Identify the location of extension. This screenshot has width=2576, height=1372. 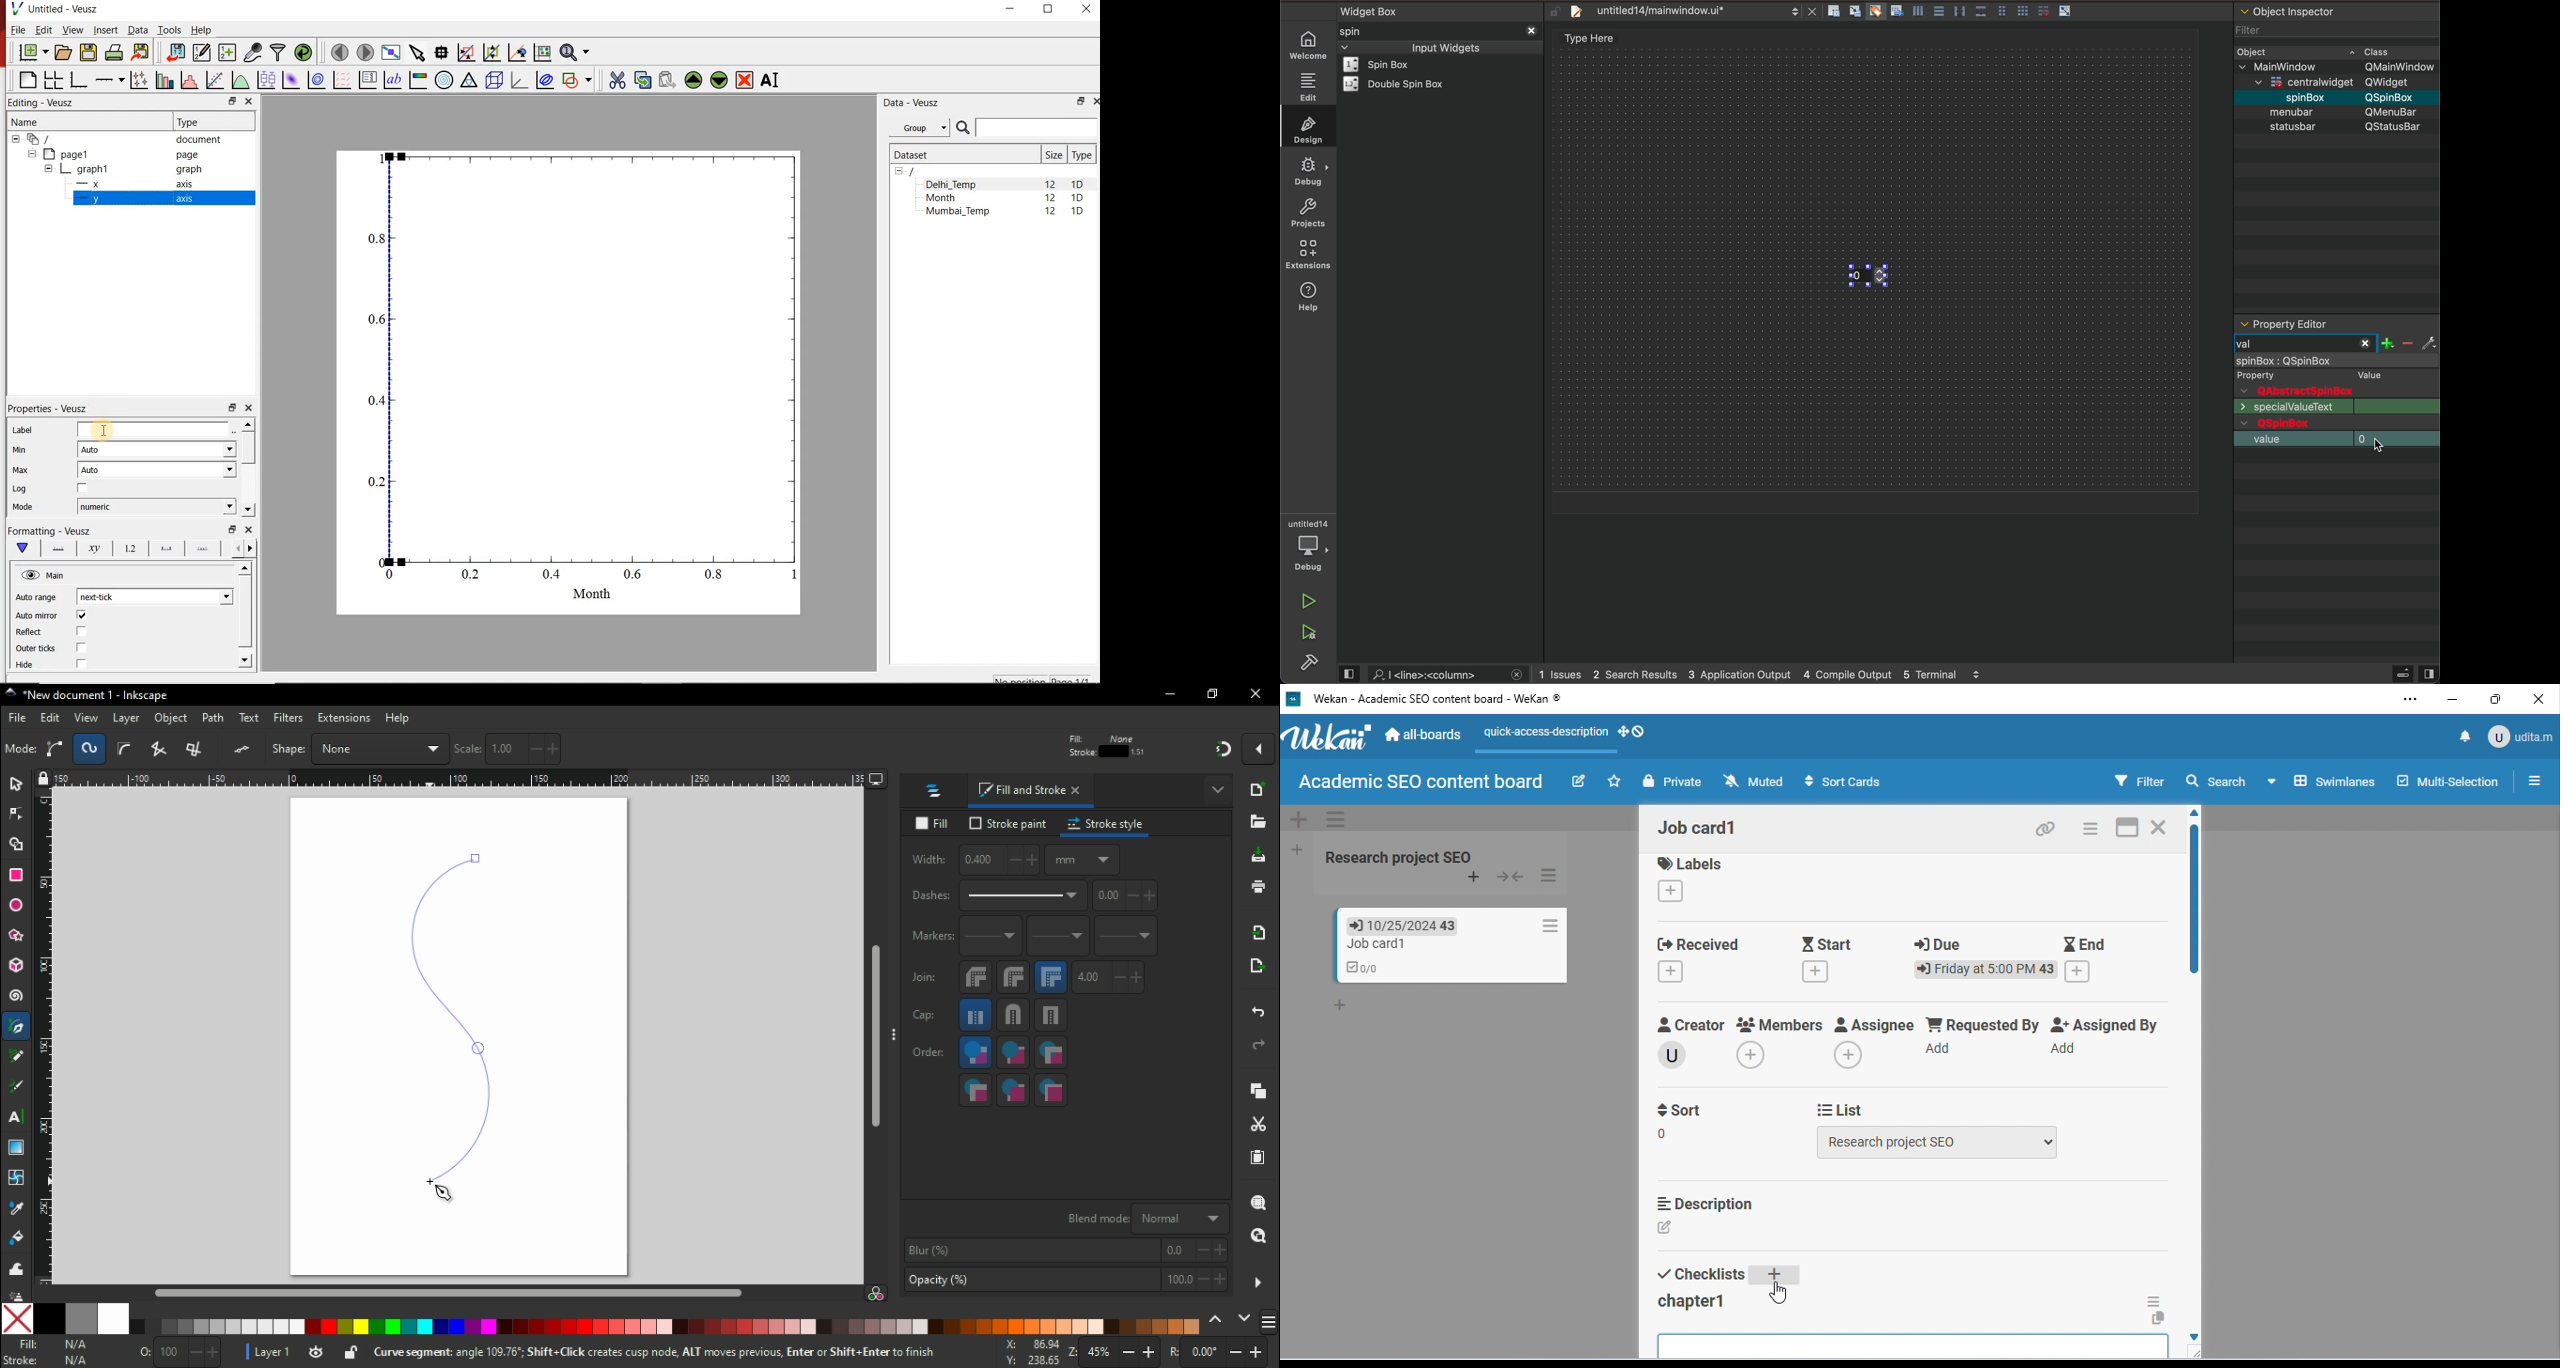
(1309, 255).